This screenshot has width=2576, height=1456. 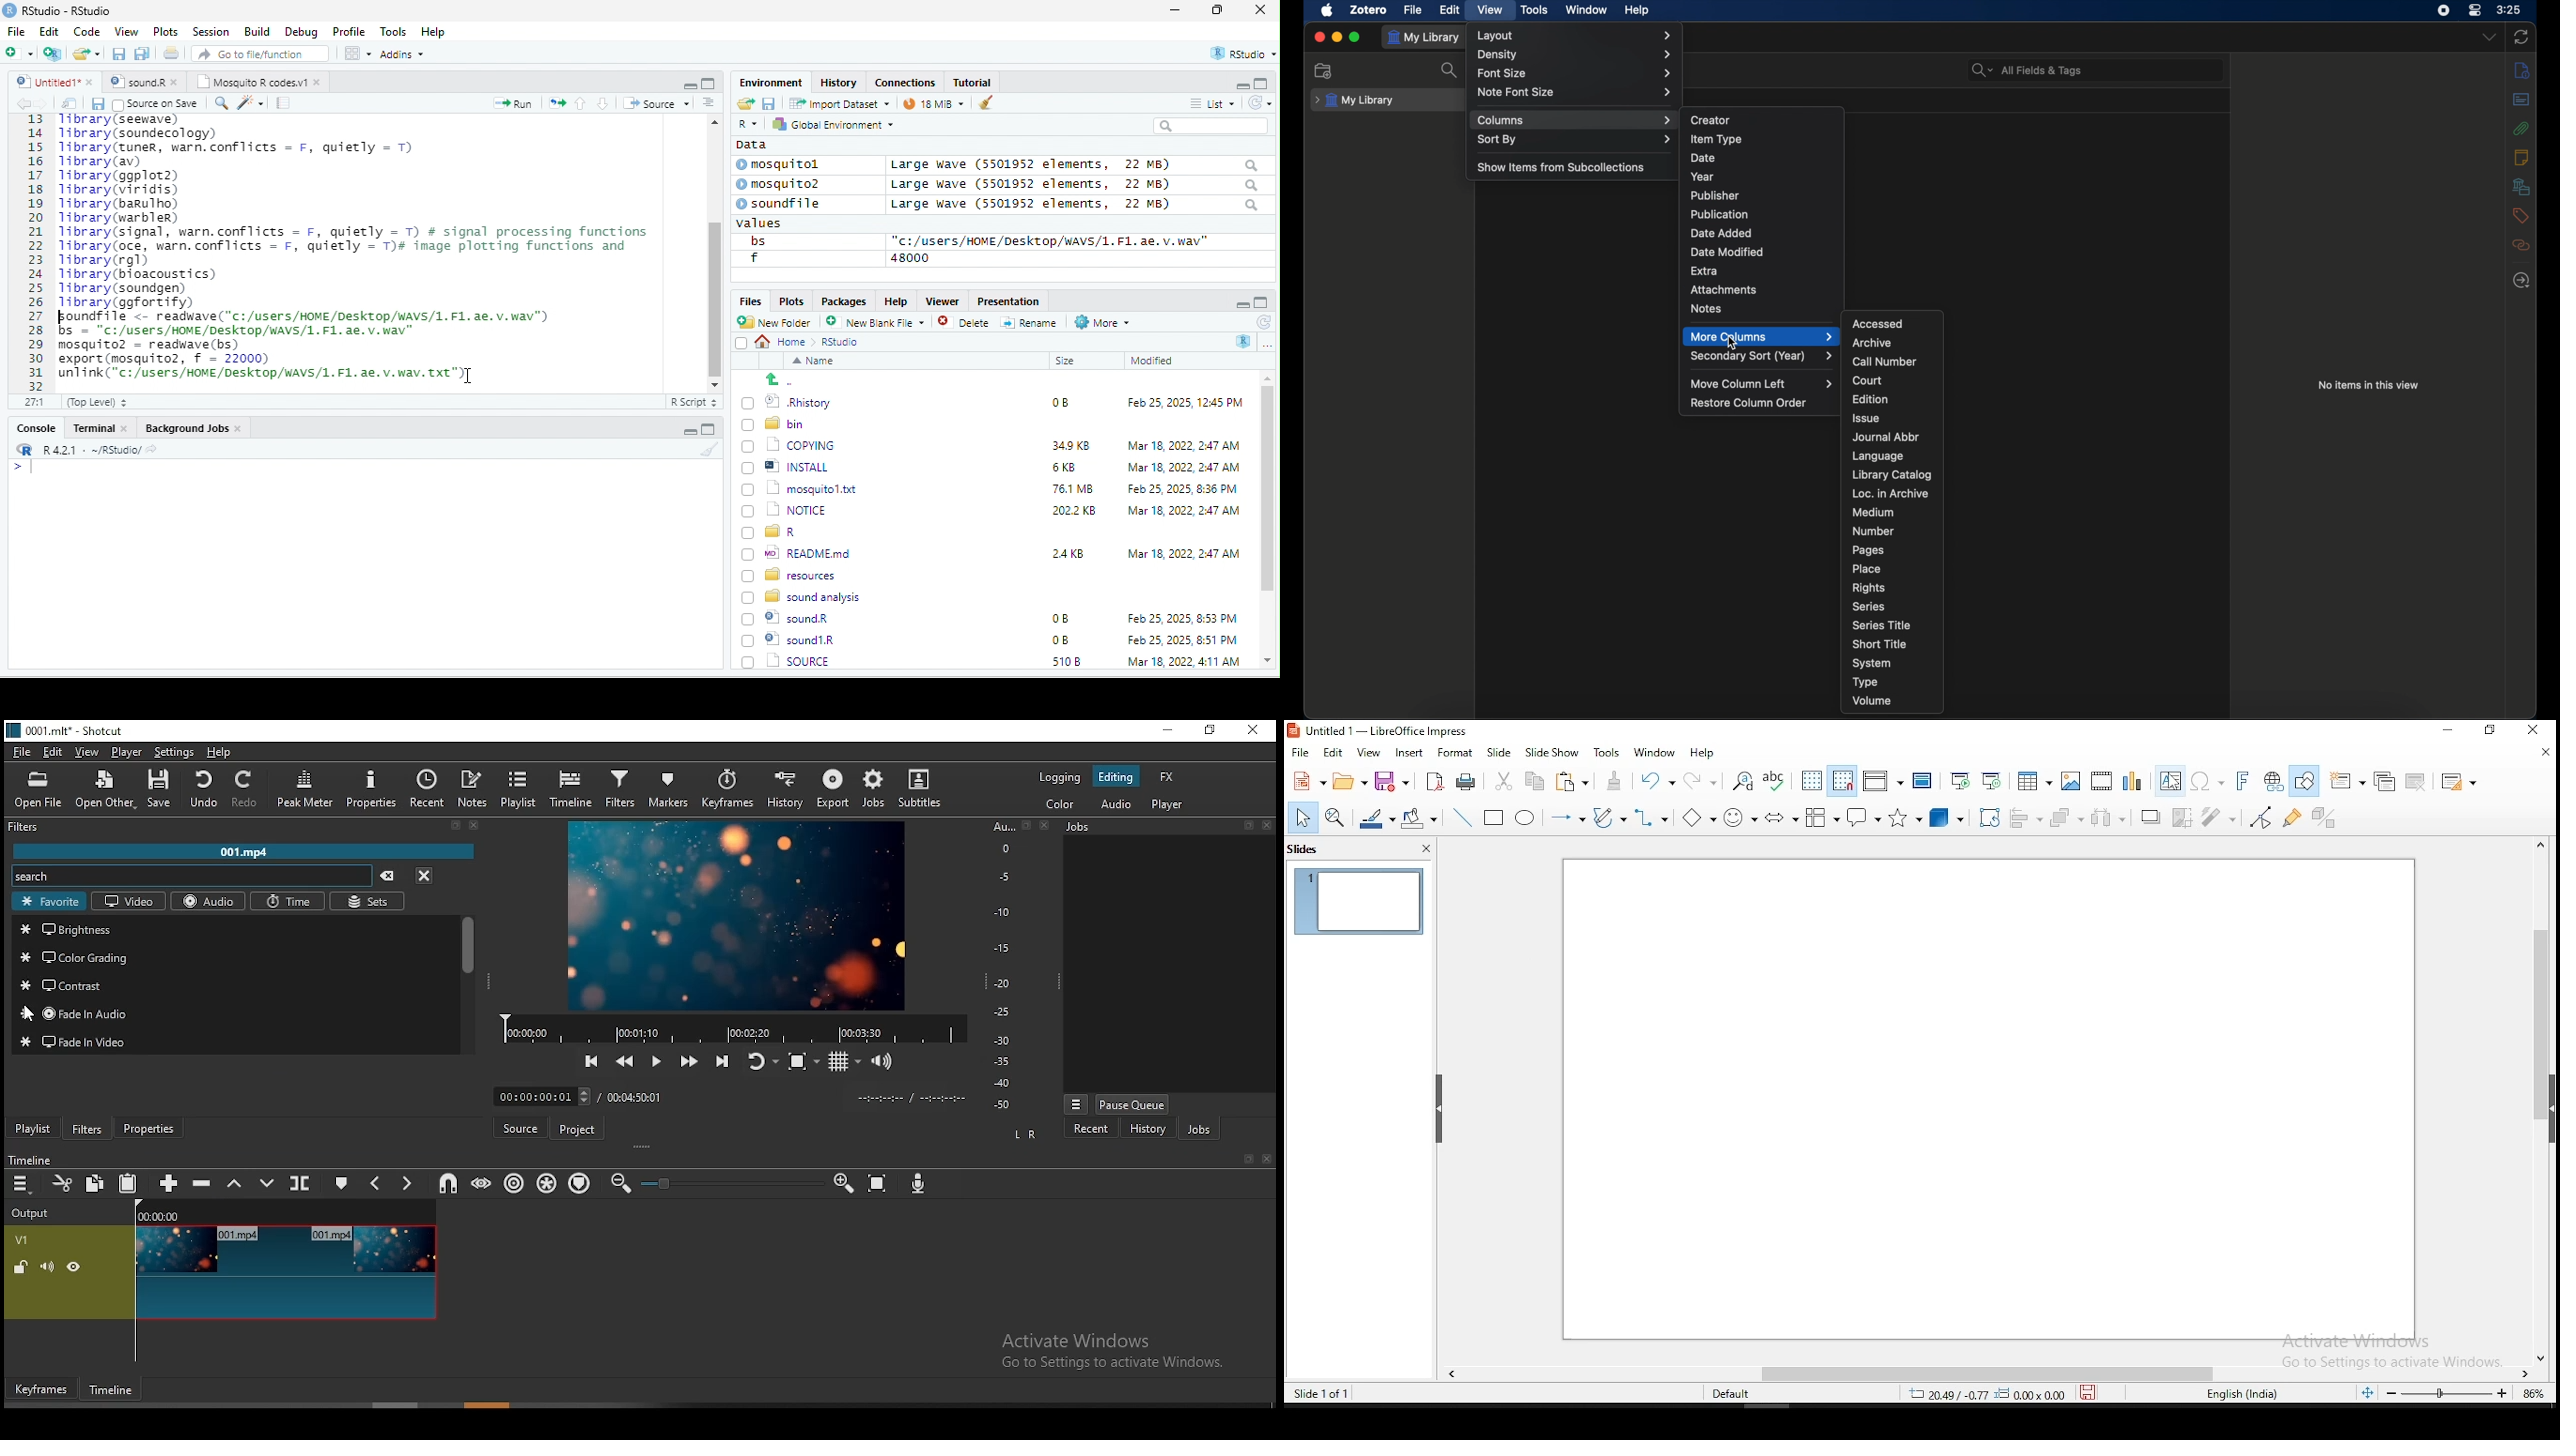 I want to click on control center, so click(x=2475, y=11).